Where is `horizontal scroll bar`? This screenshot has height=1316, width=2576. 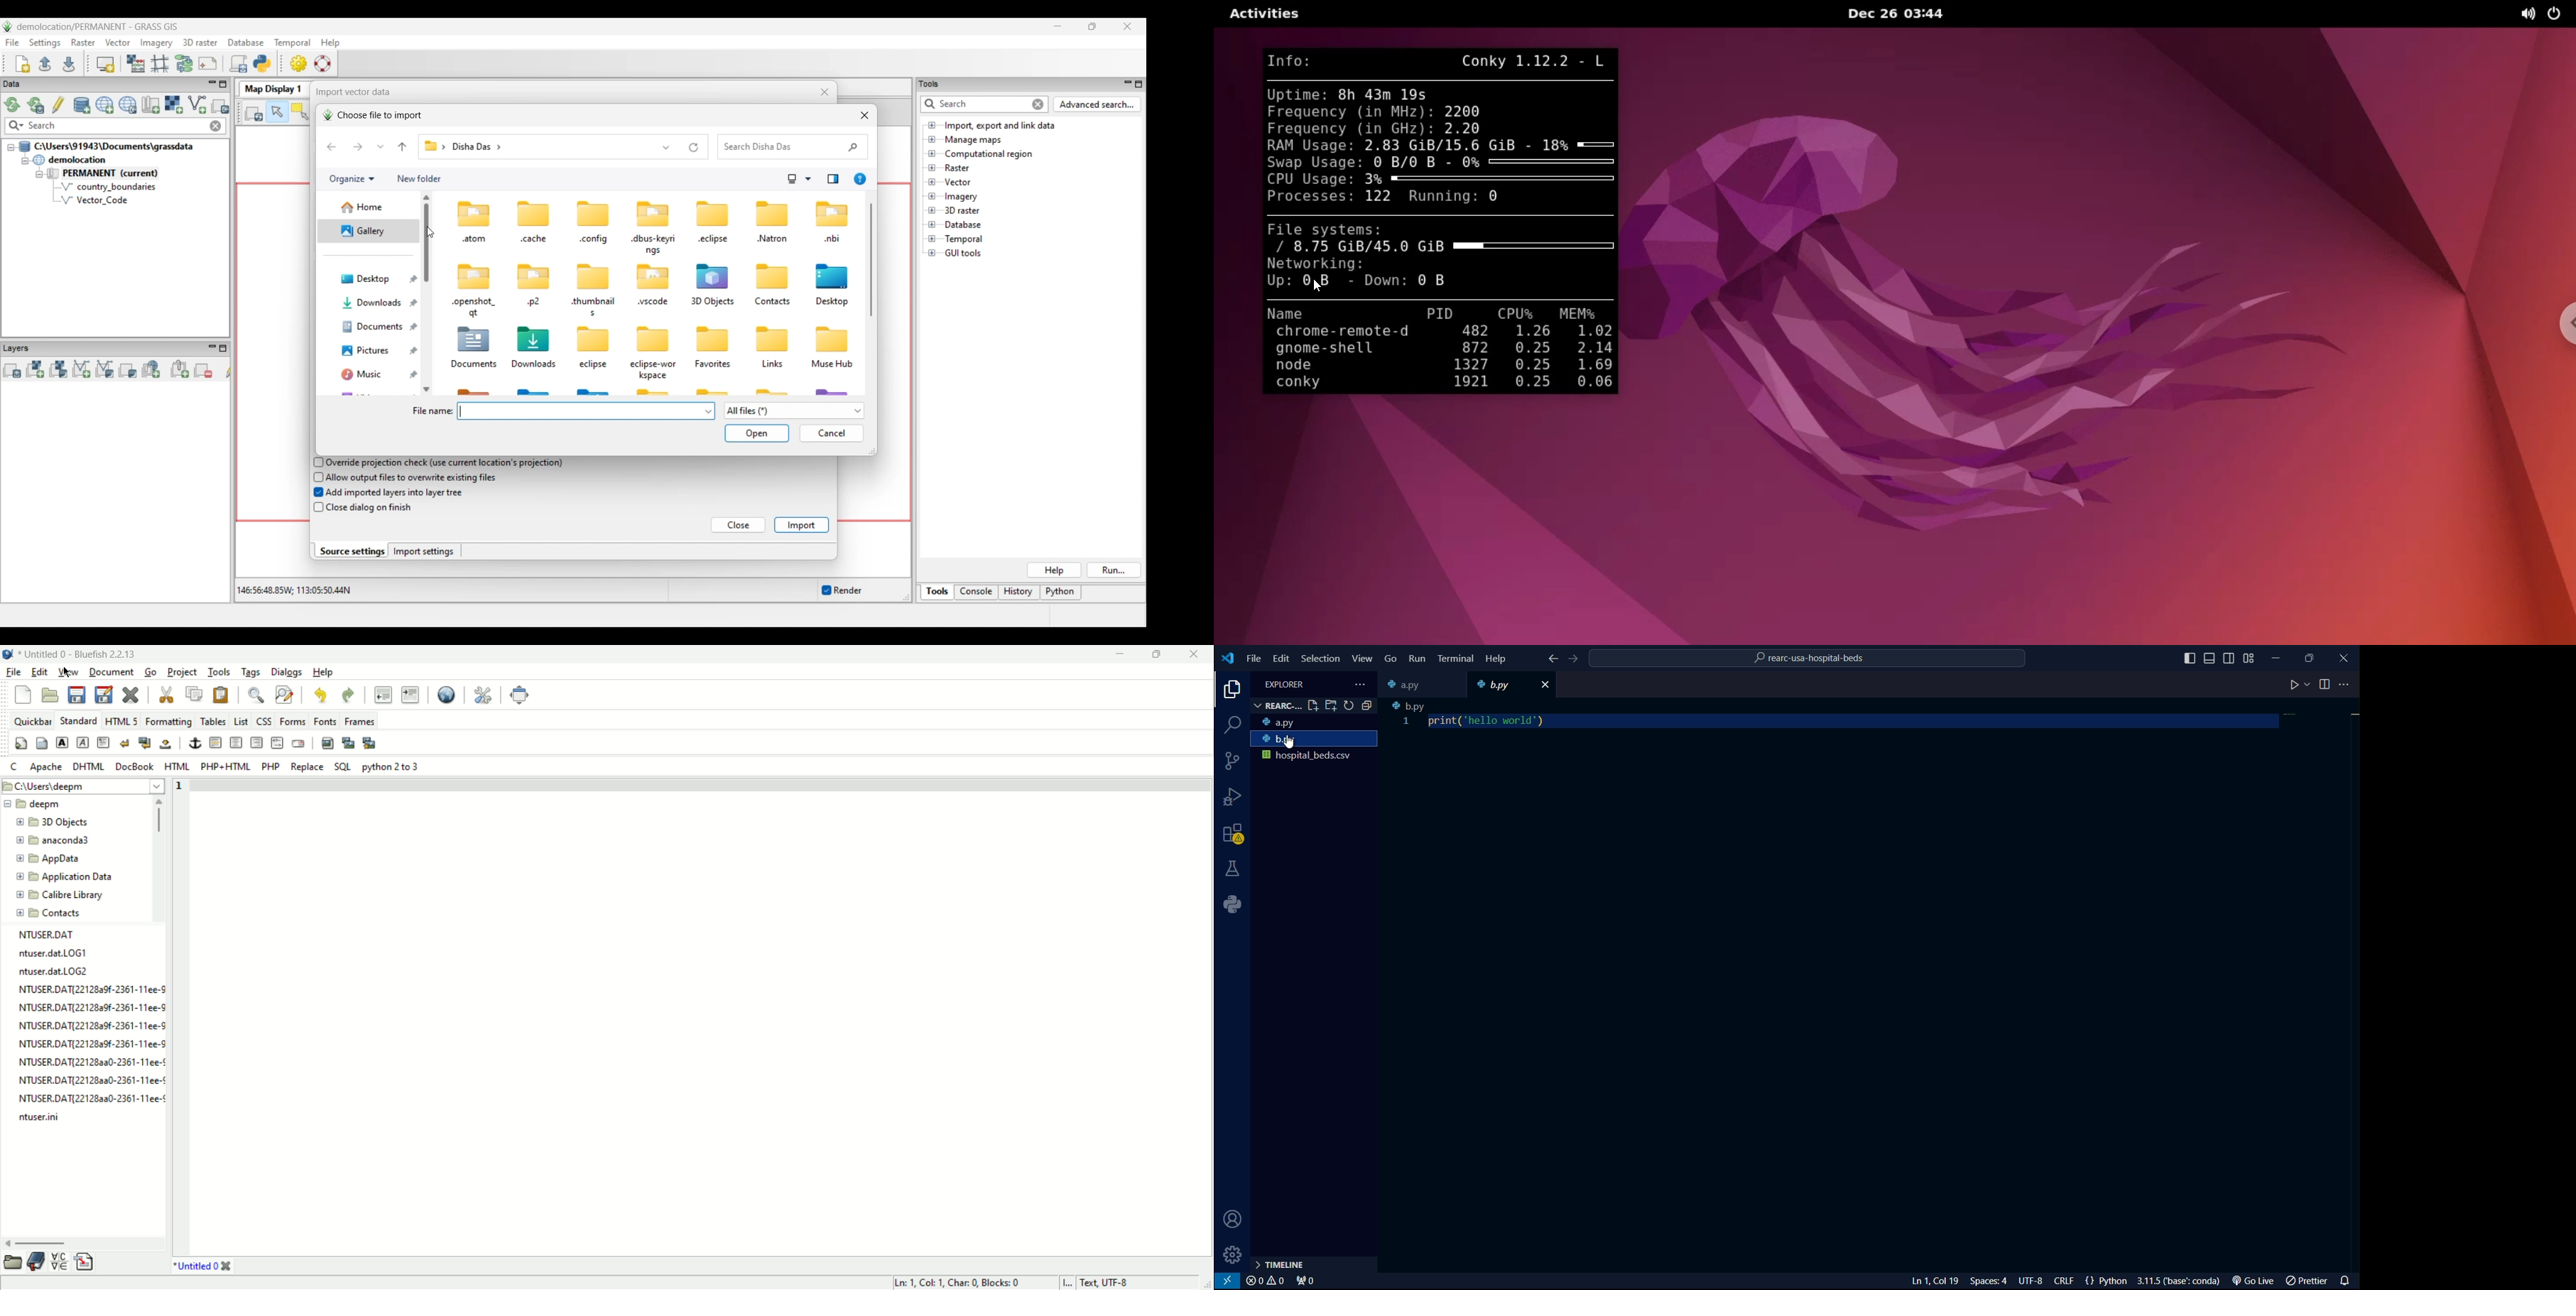 horizontal scroll bar is located at coordinates (80, 1242).